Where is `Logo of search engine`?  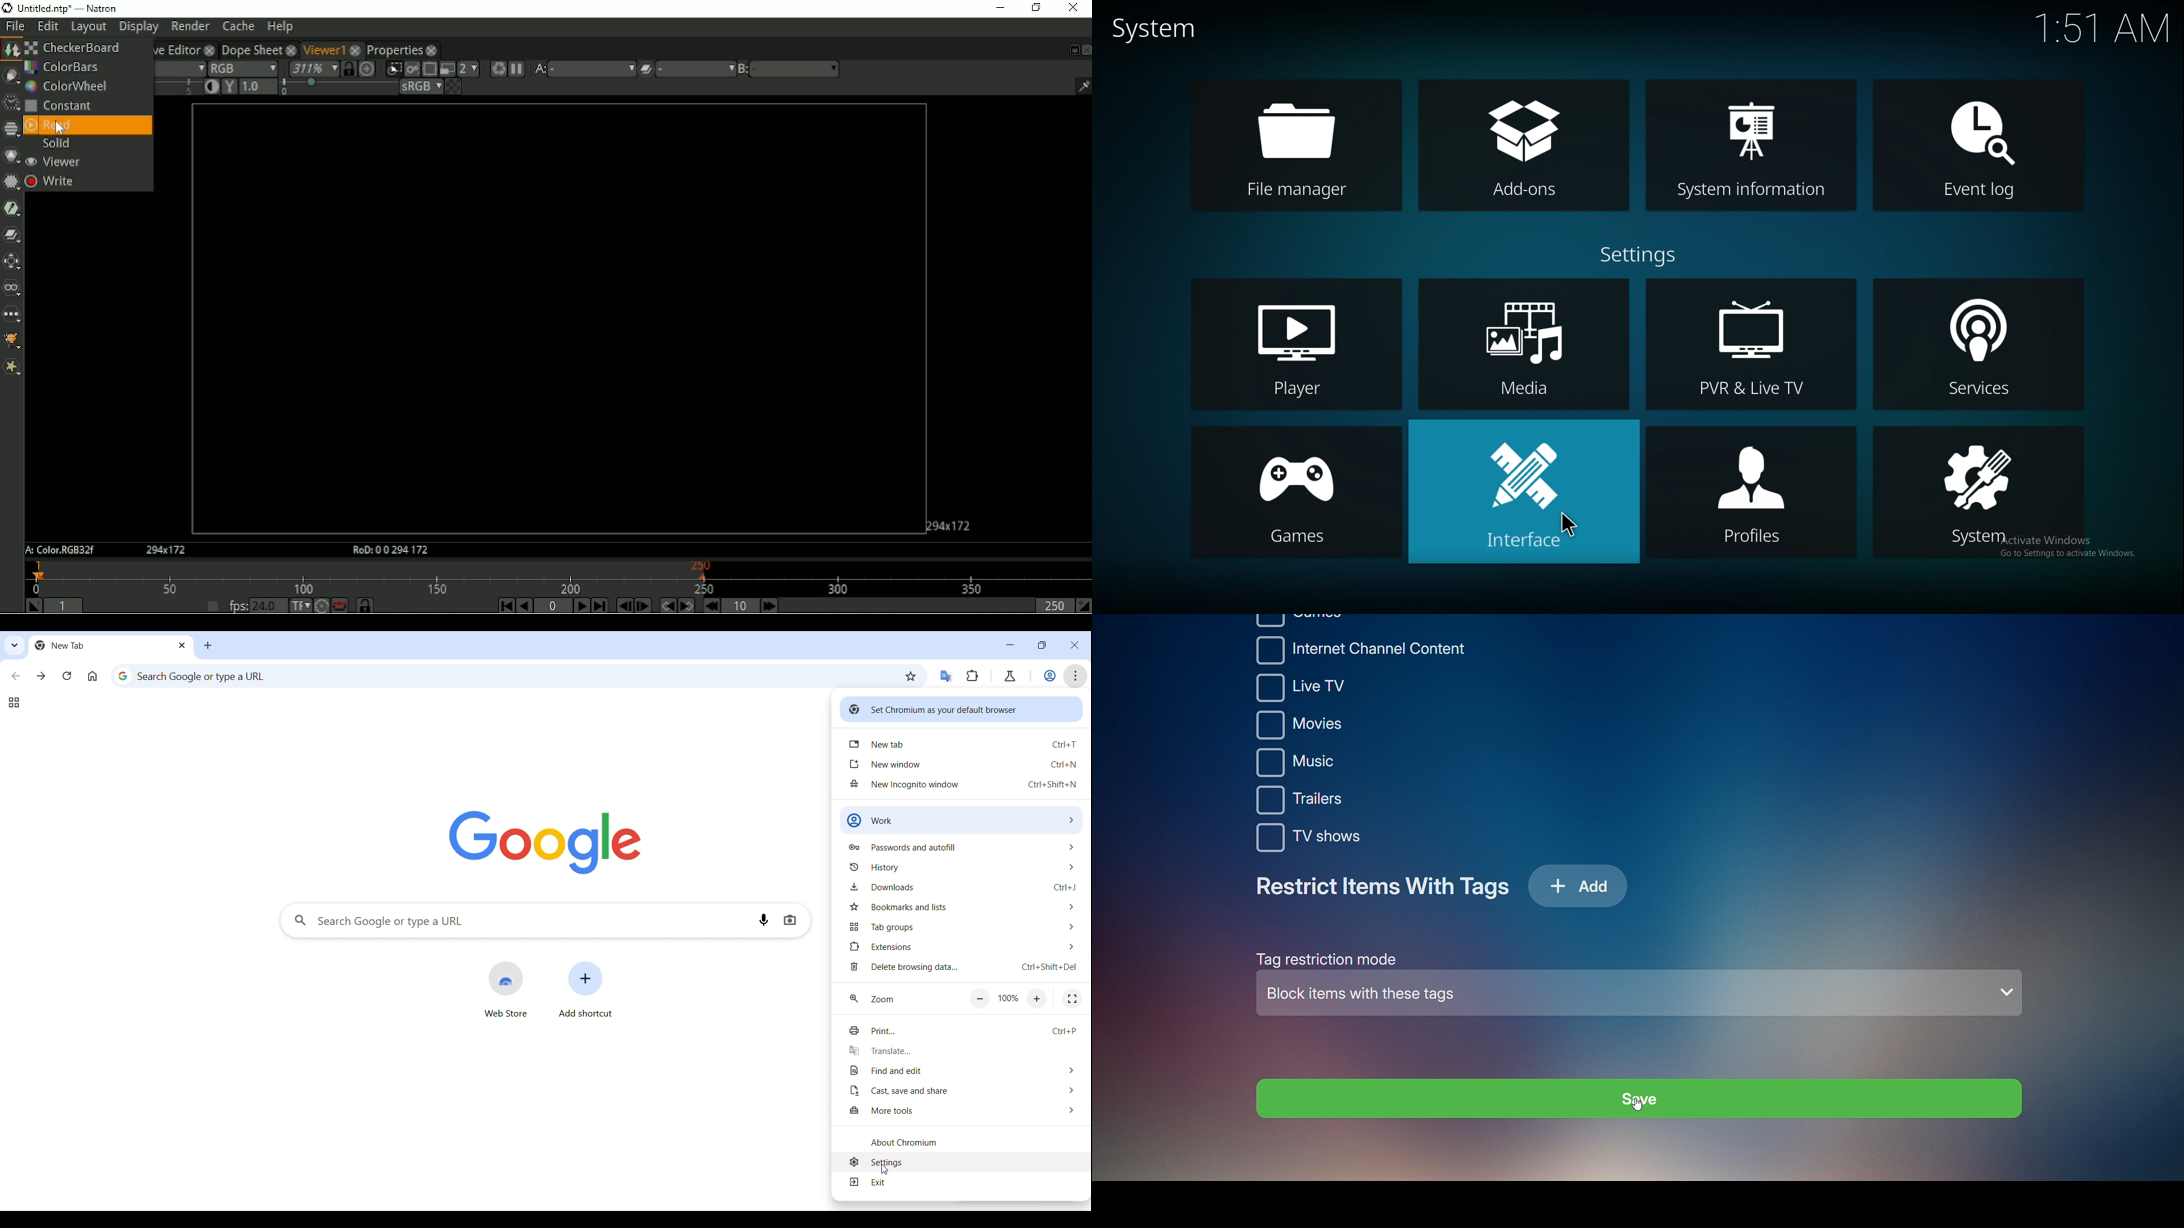
Logo of search engine is located at coordinates (546, 843).